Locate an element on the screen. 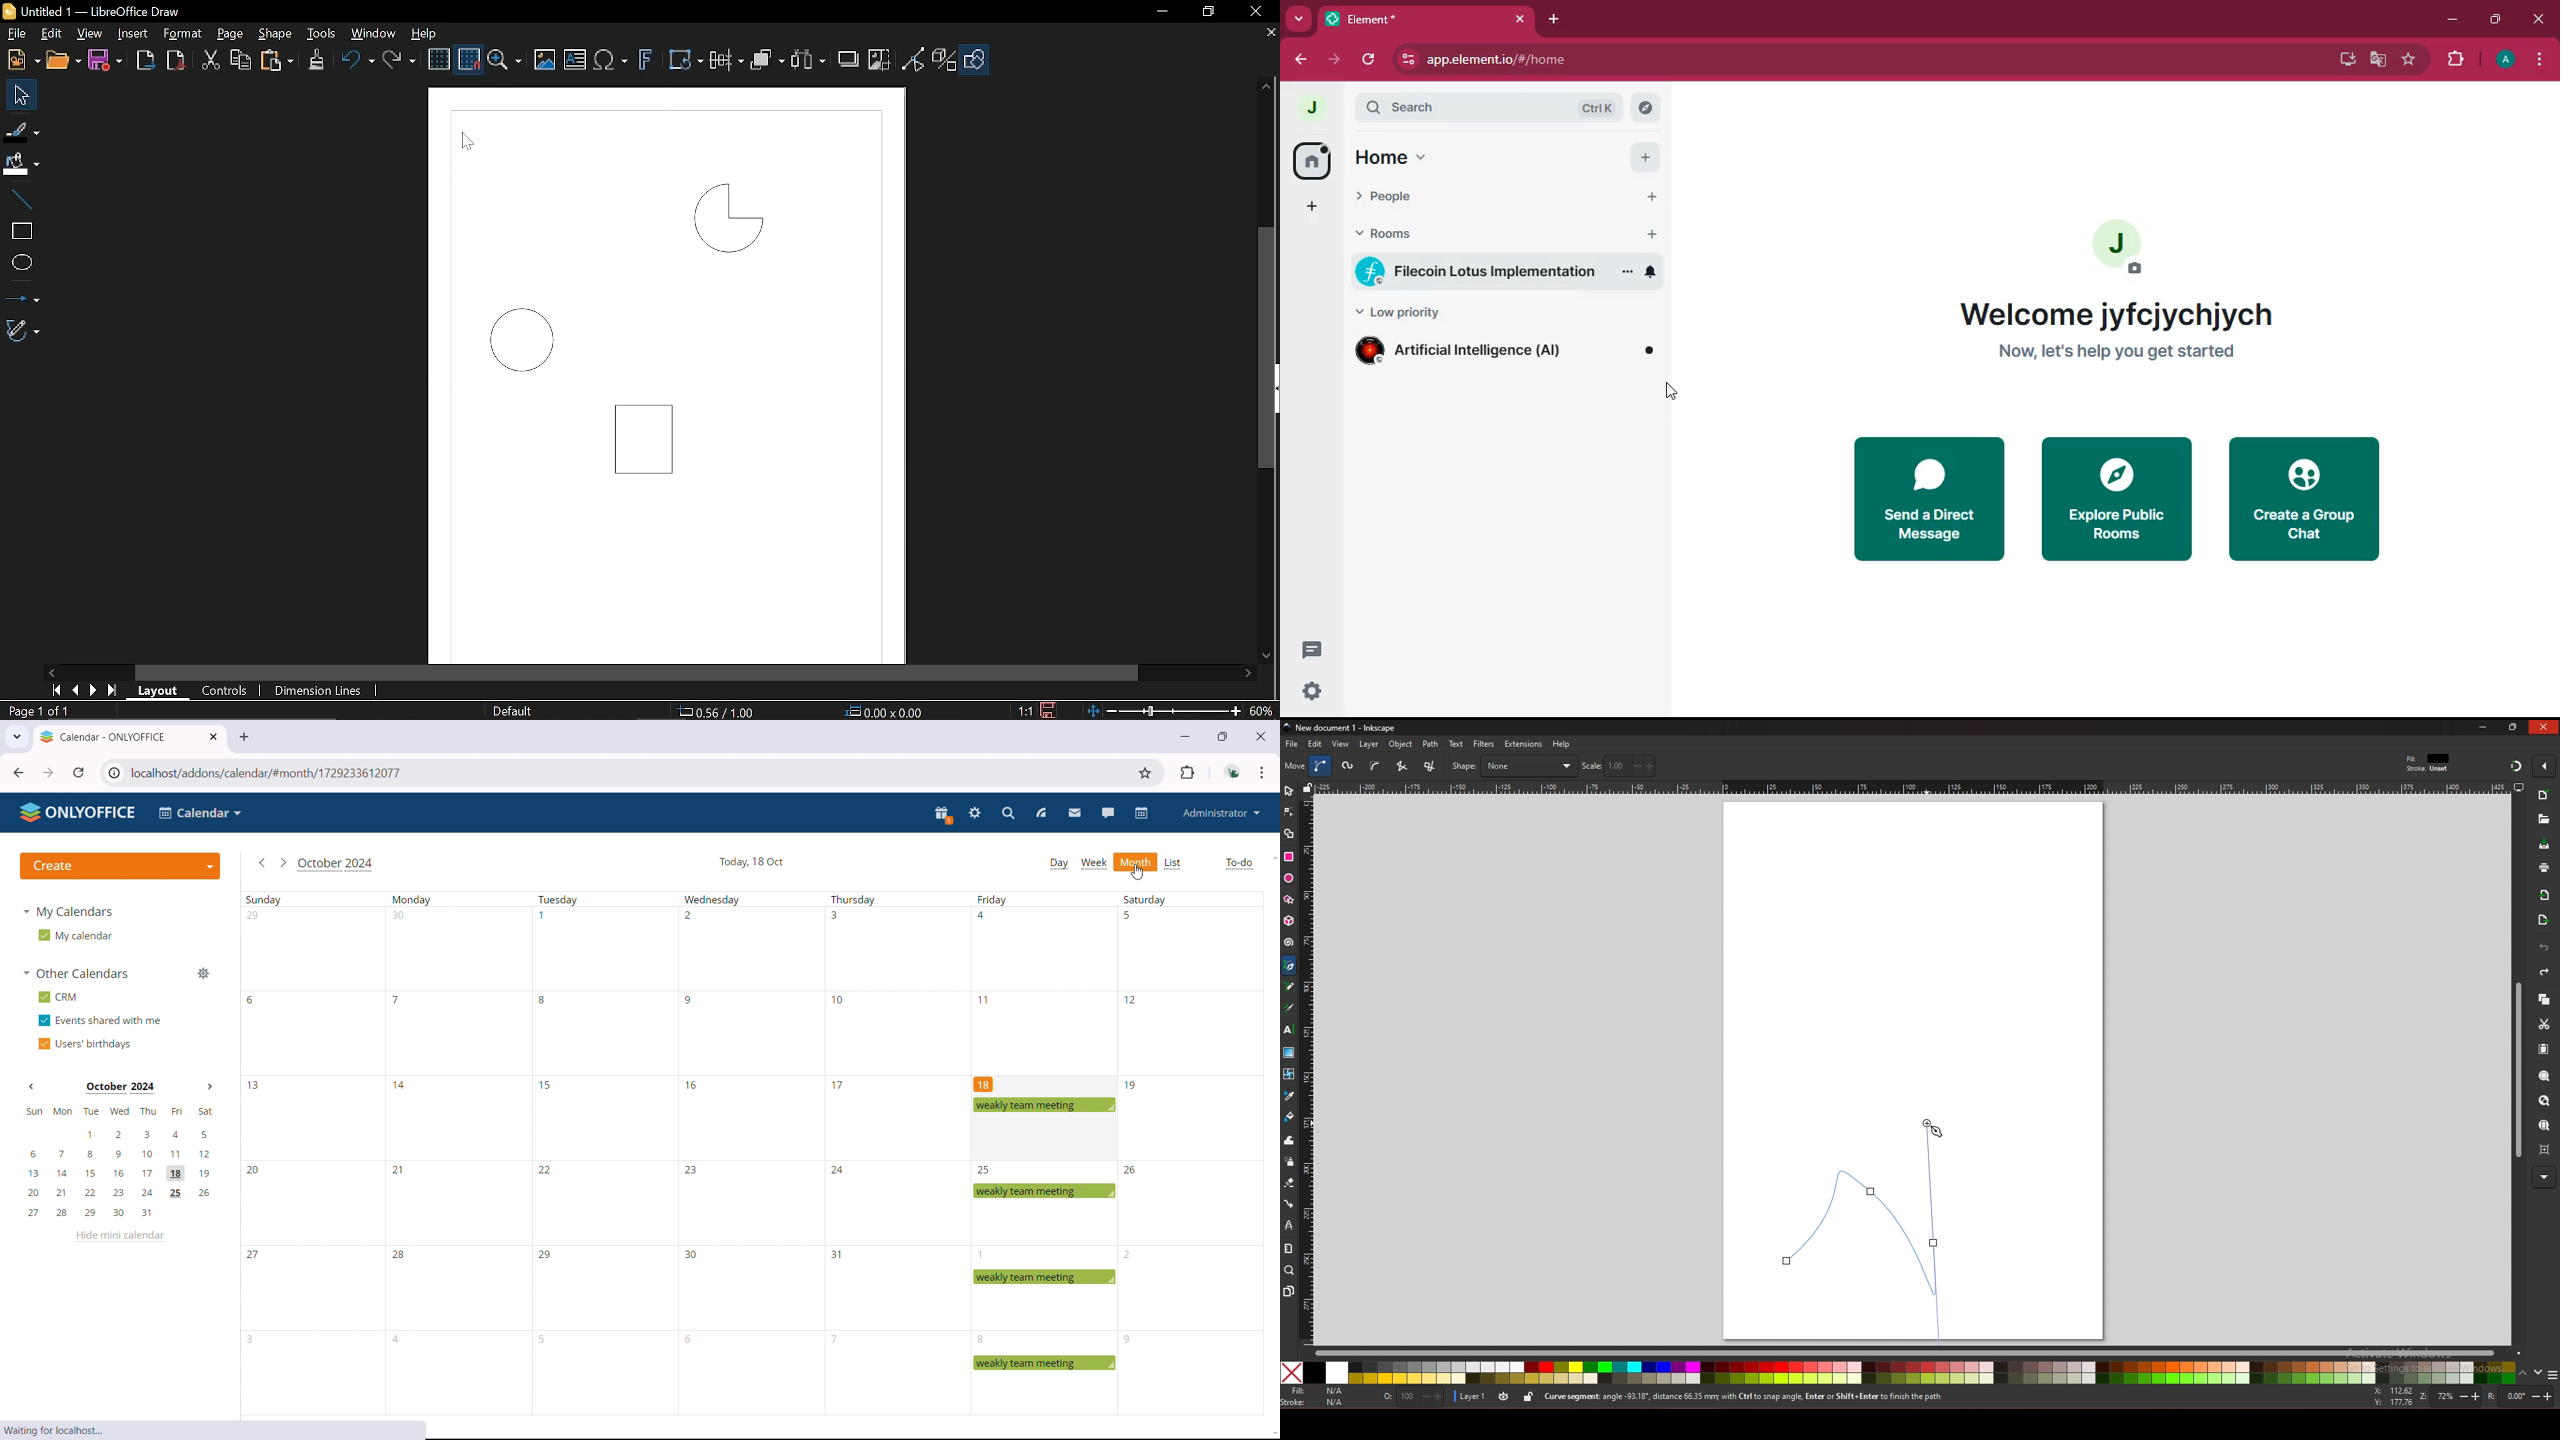 Image resolution: width=2576 pixels, height=1456 pixels. down is located at coordinates (2539, 1373).